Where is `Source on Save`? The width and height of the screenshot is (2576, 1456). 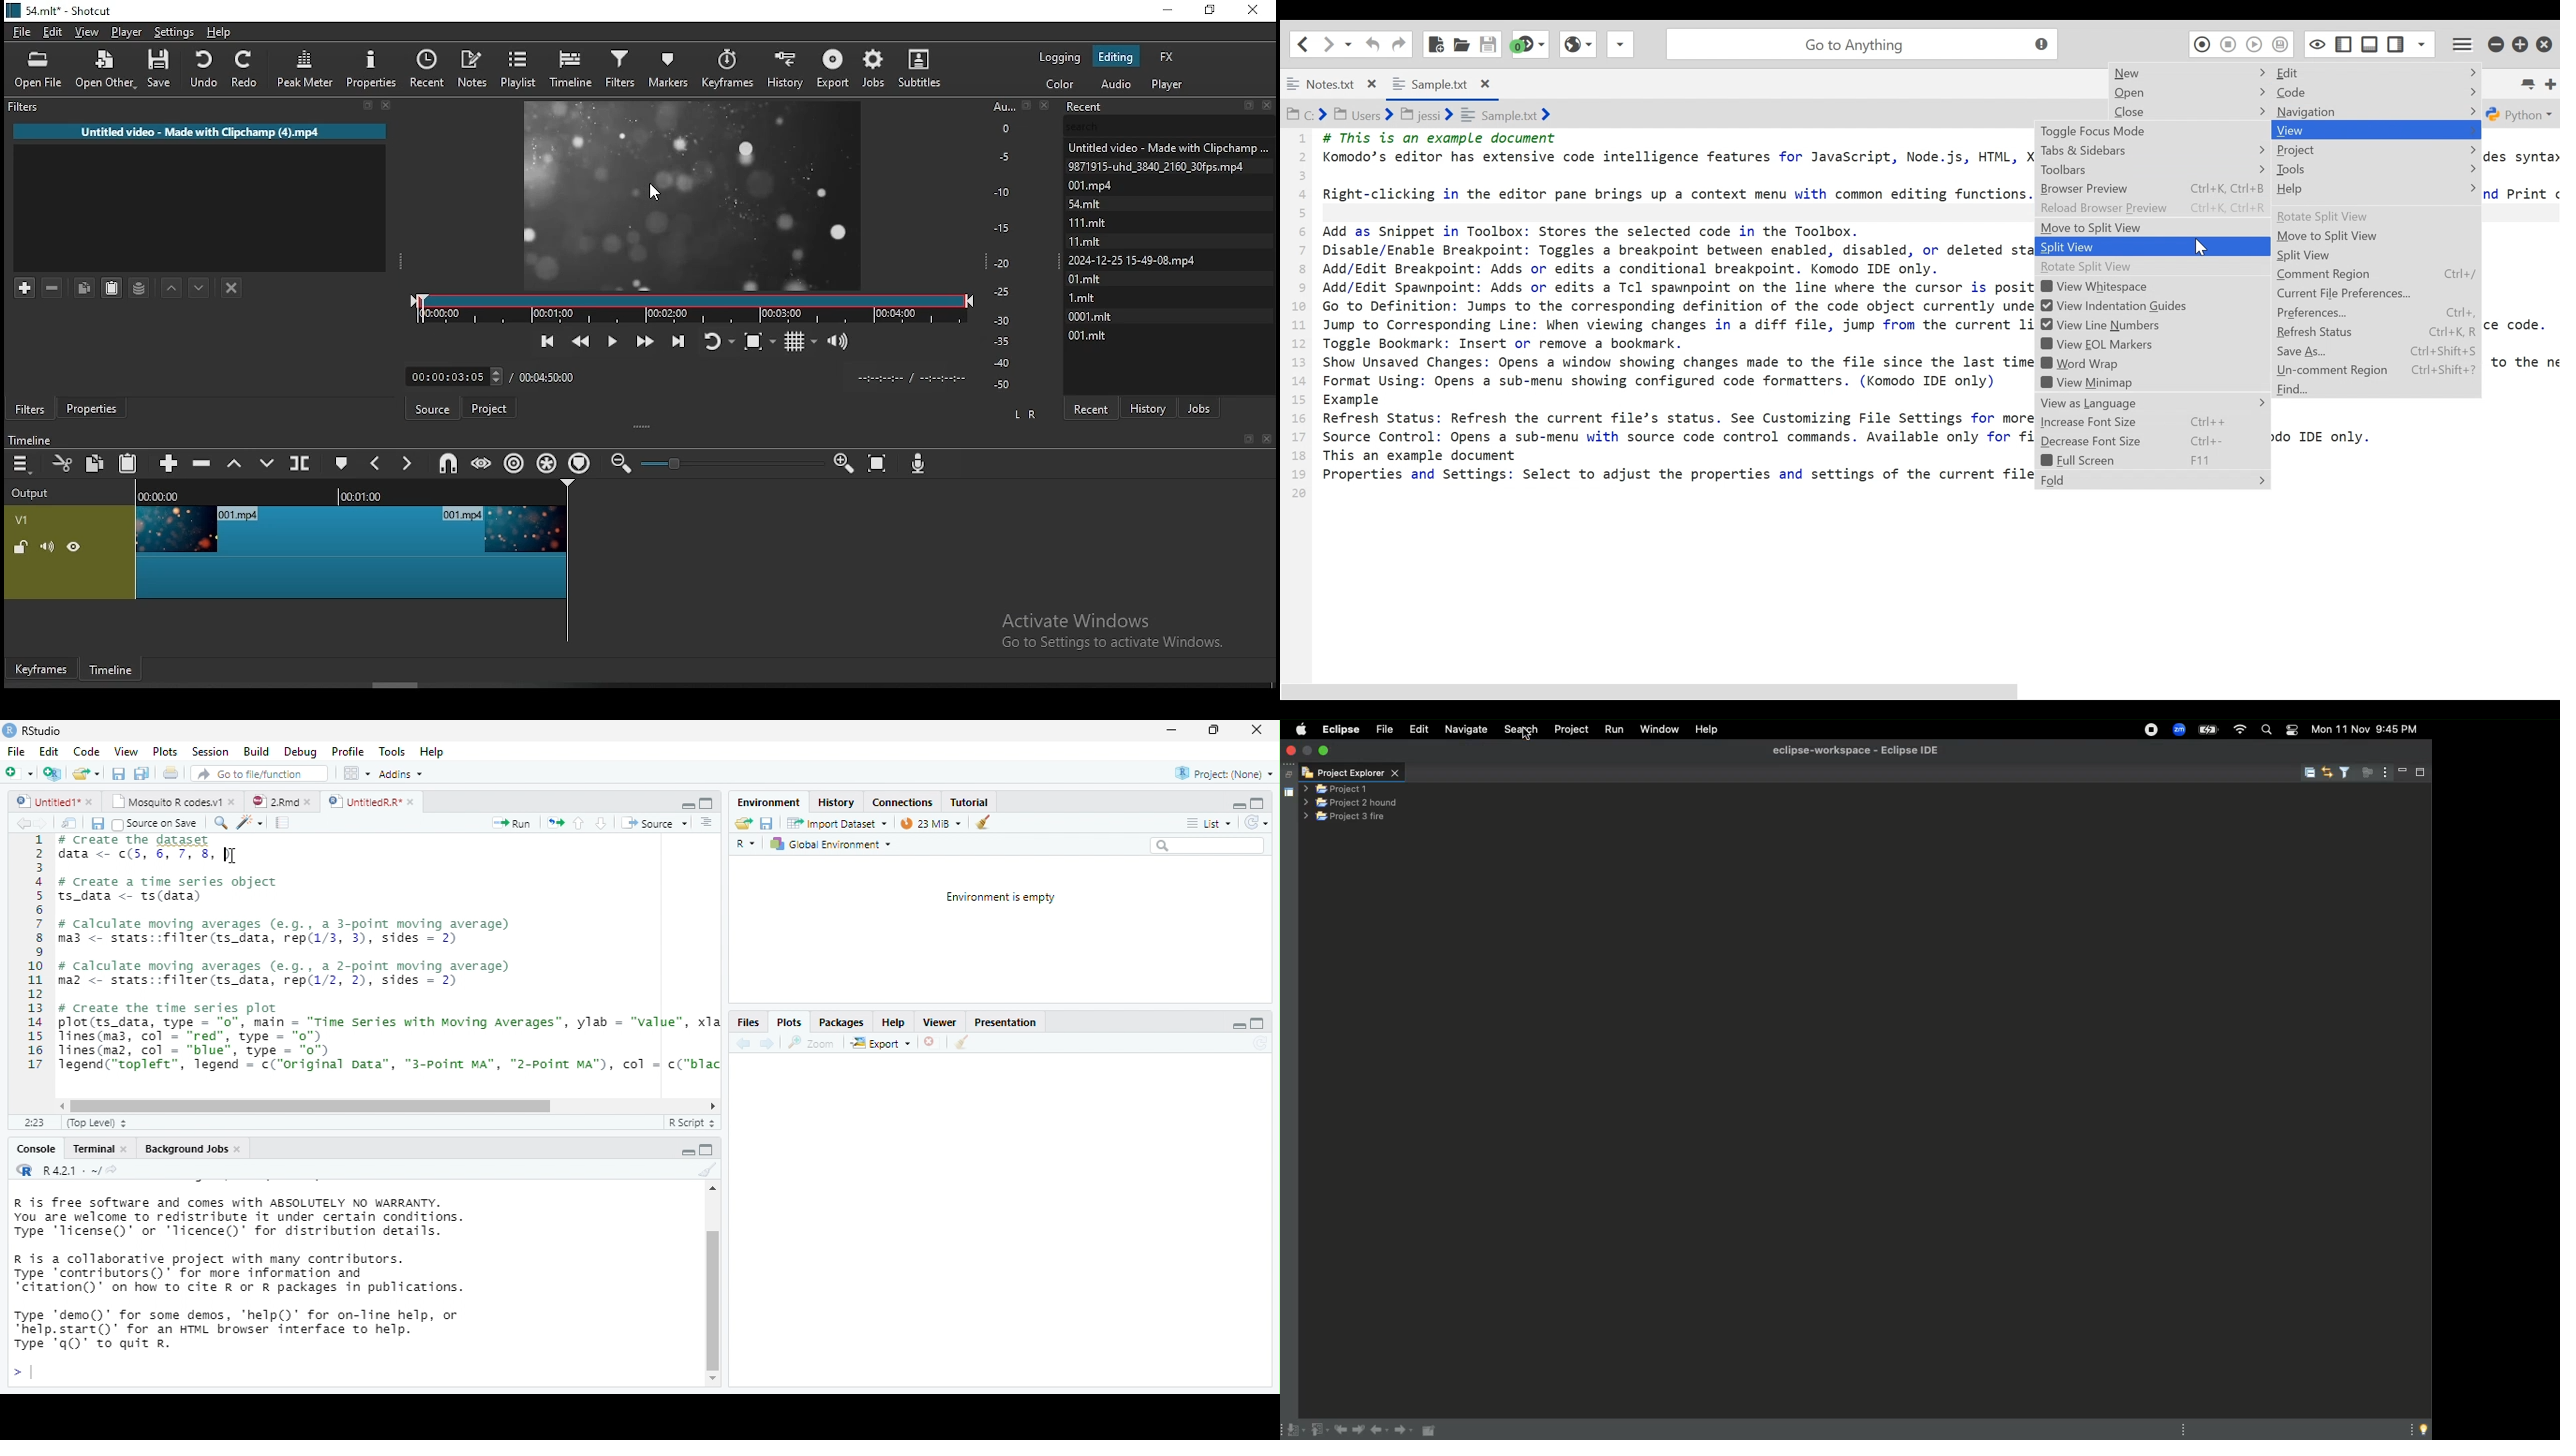 Source on Save is located at coordinates (154, 824).